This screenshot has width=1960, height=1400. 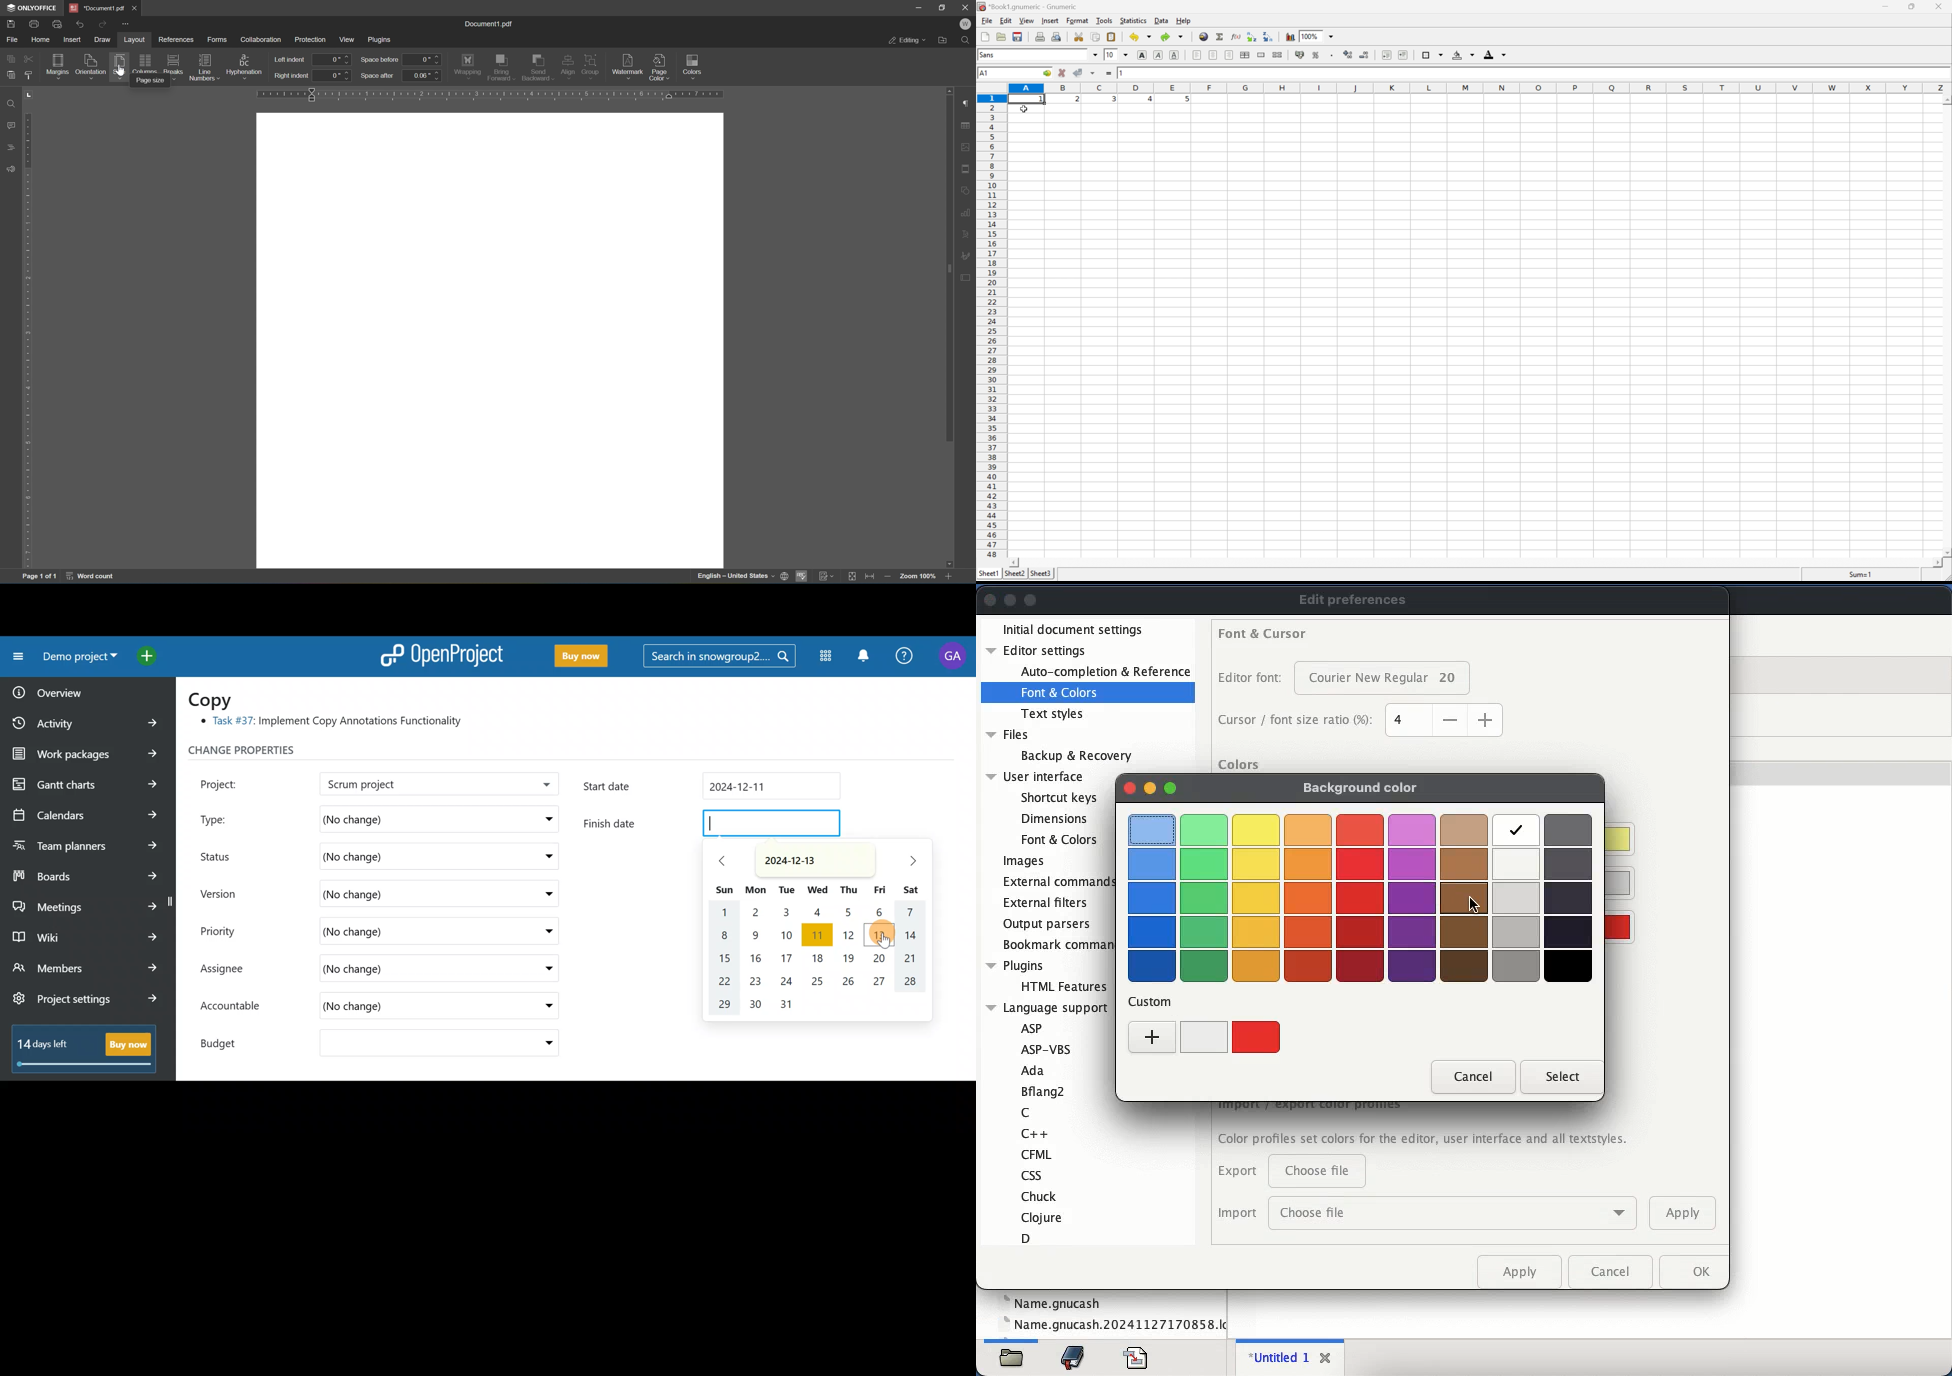 I want to click on accept changes, so click(x=1079, y=73).